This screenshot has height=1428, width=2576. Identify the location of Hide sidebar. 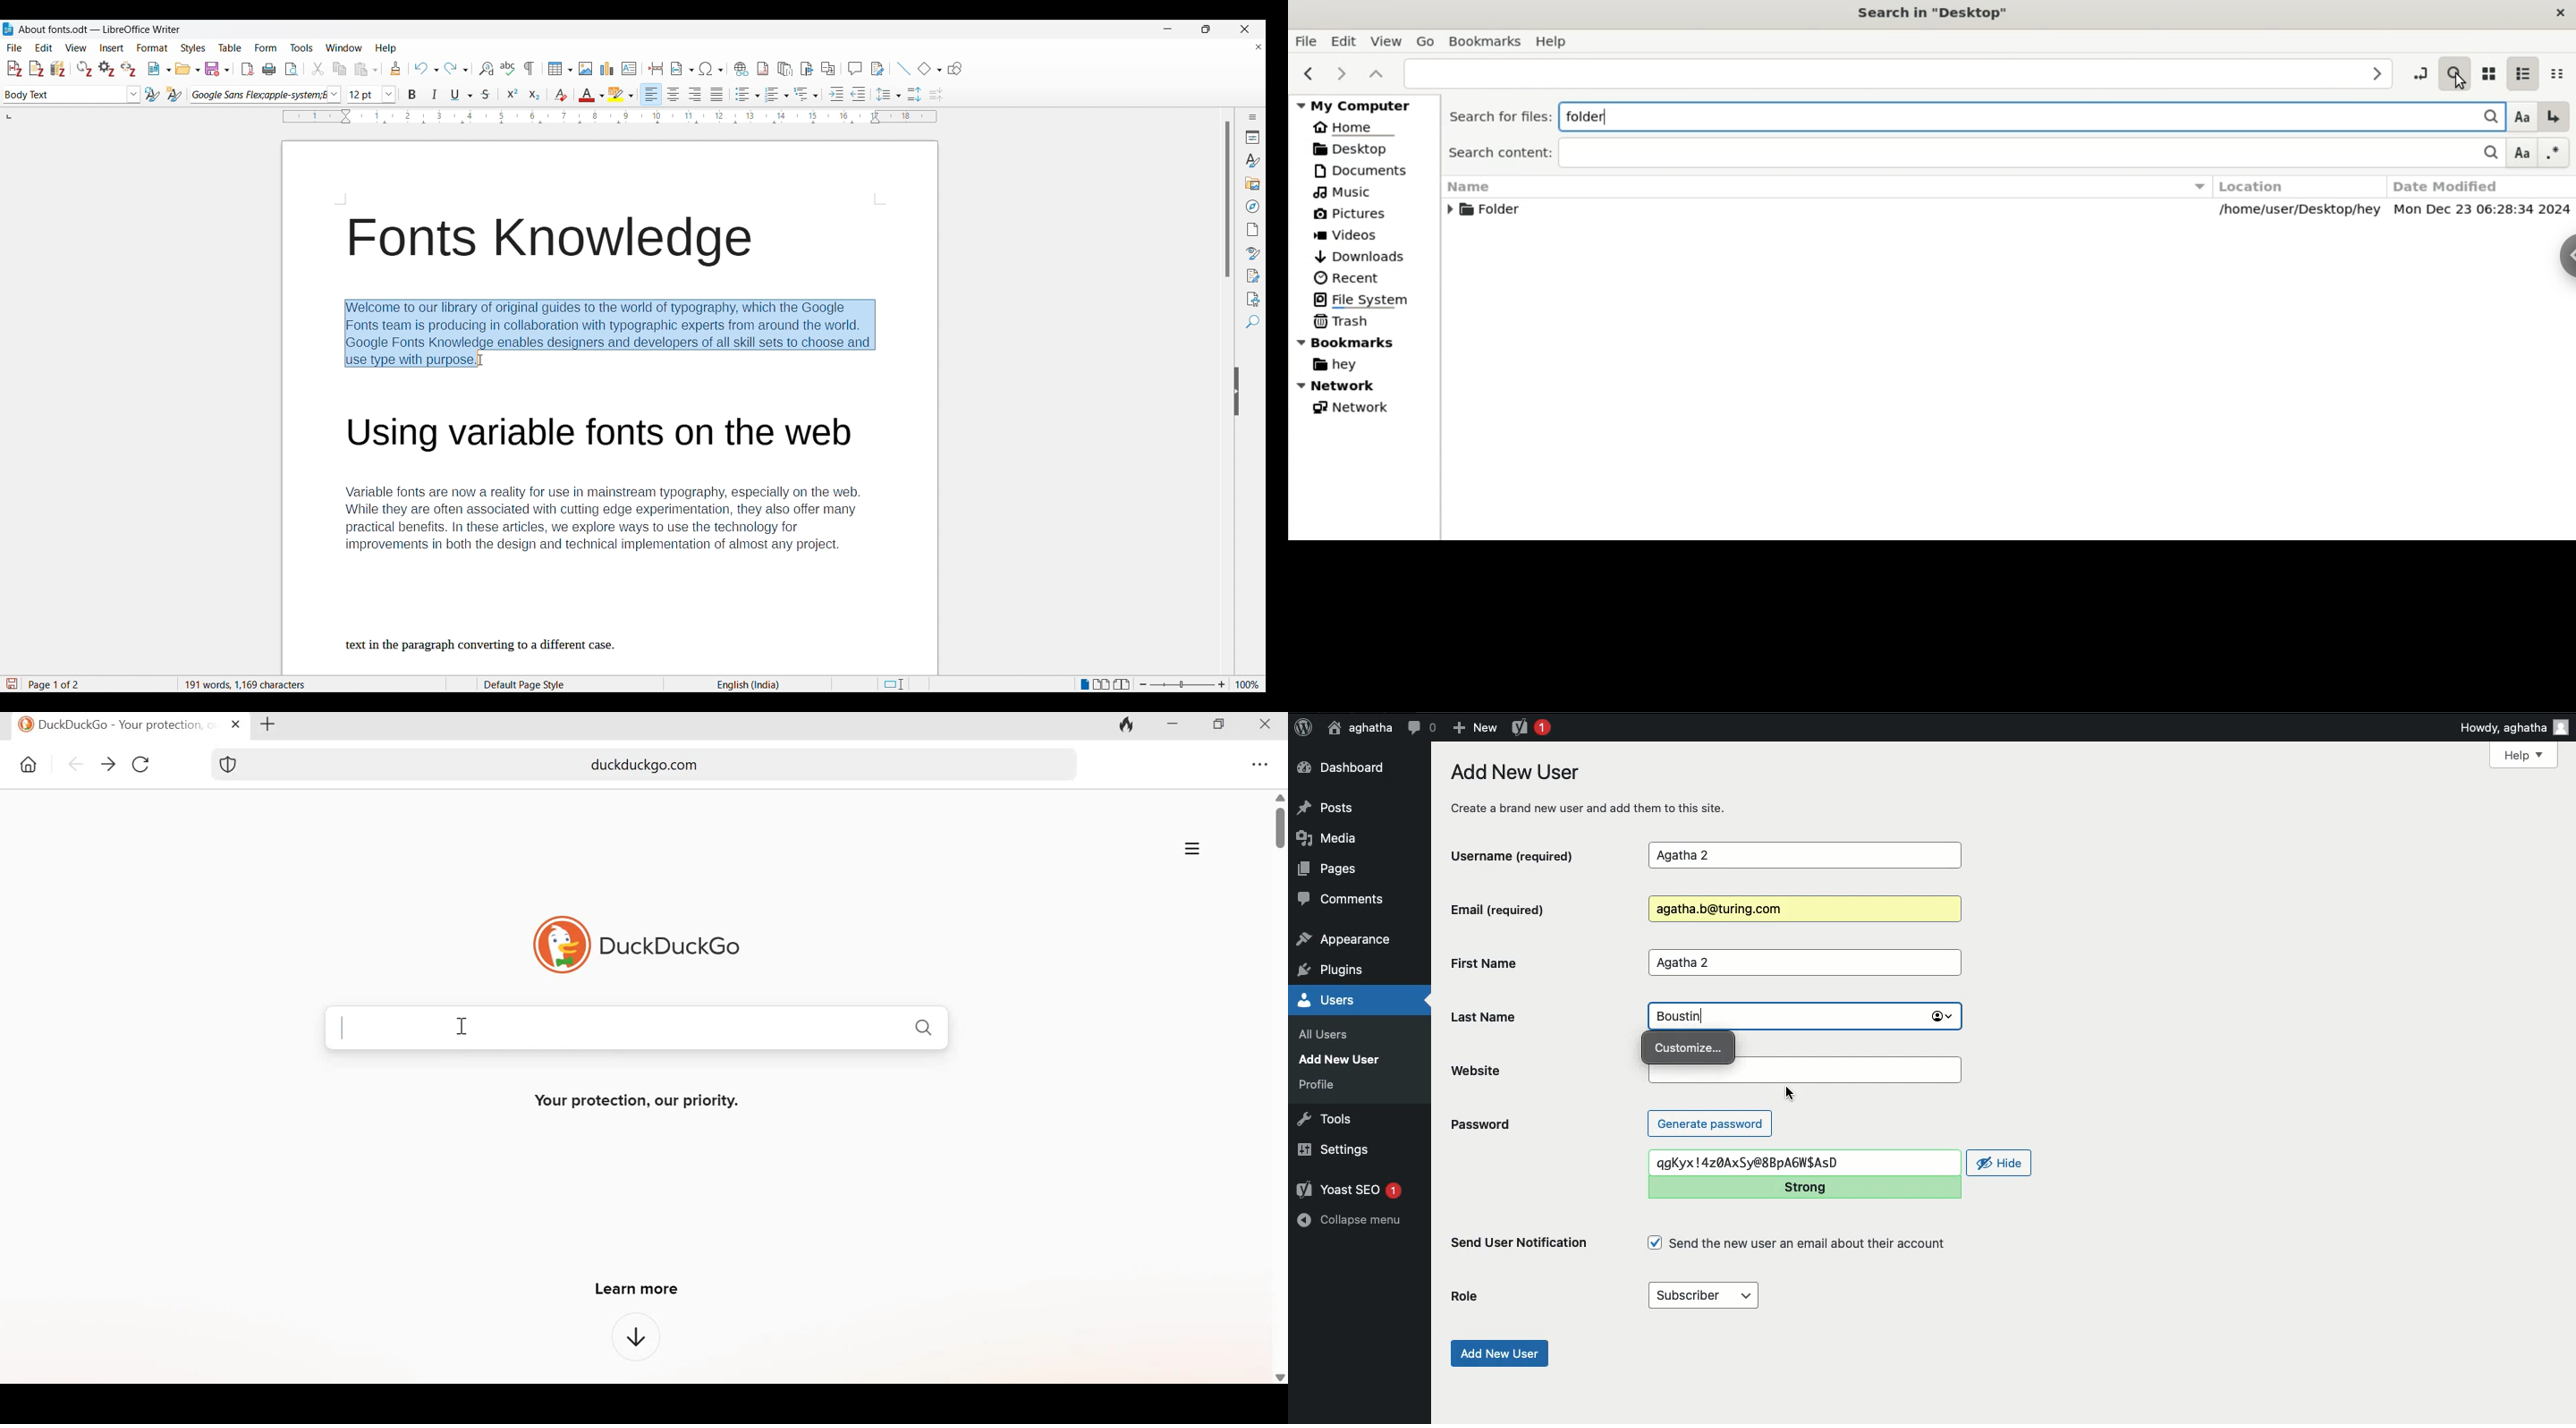
(1237, 391).